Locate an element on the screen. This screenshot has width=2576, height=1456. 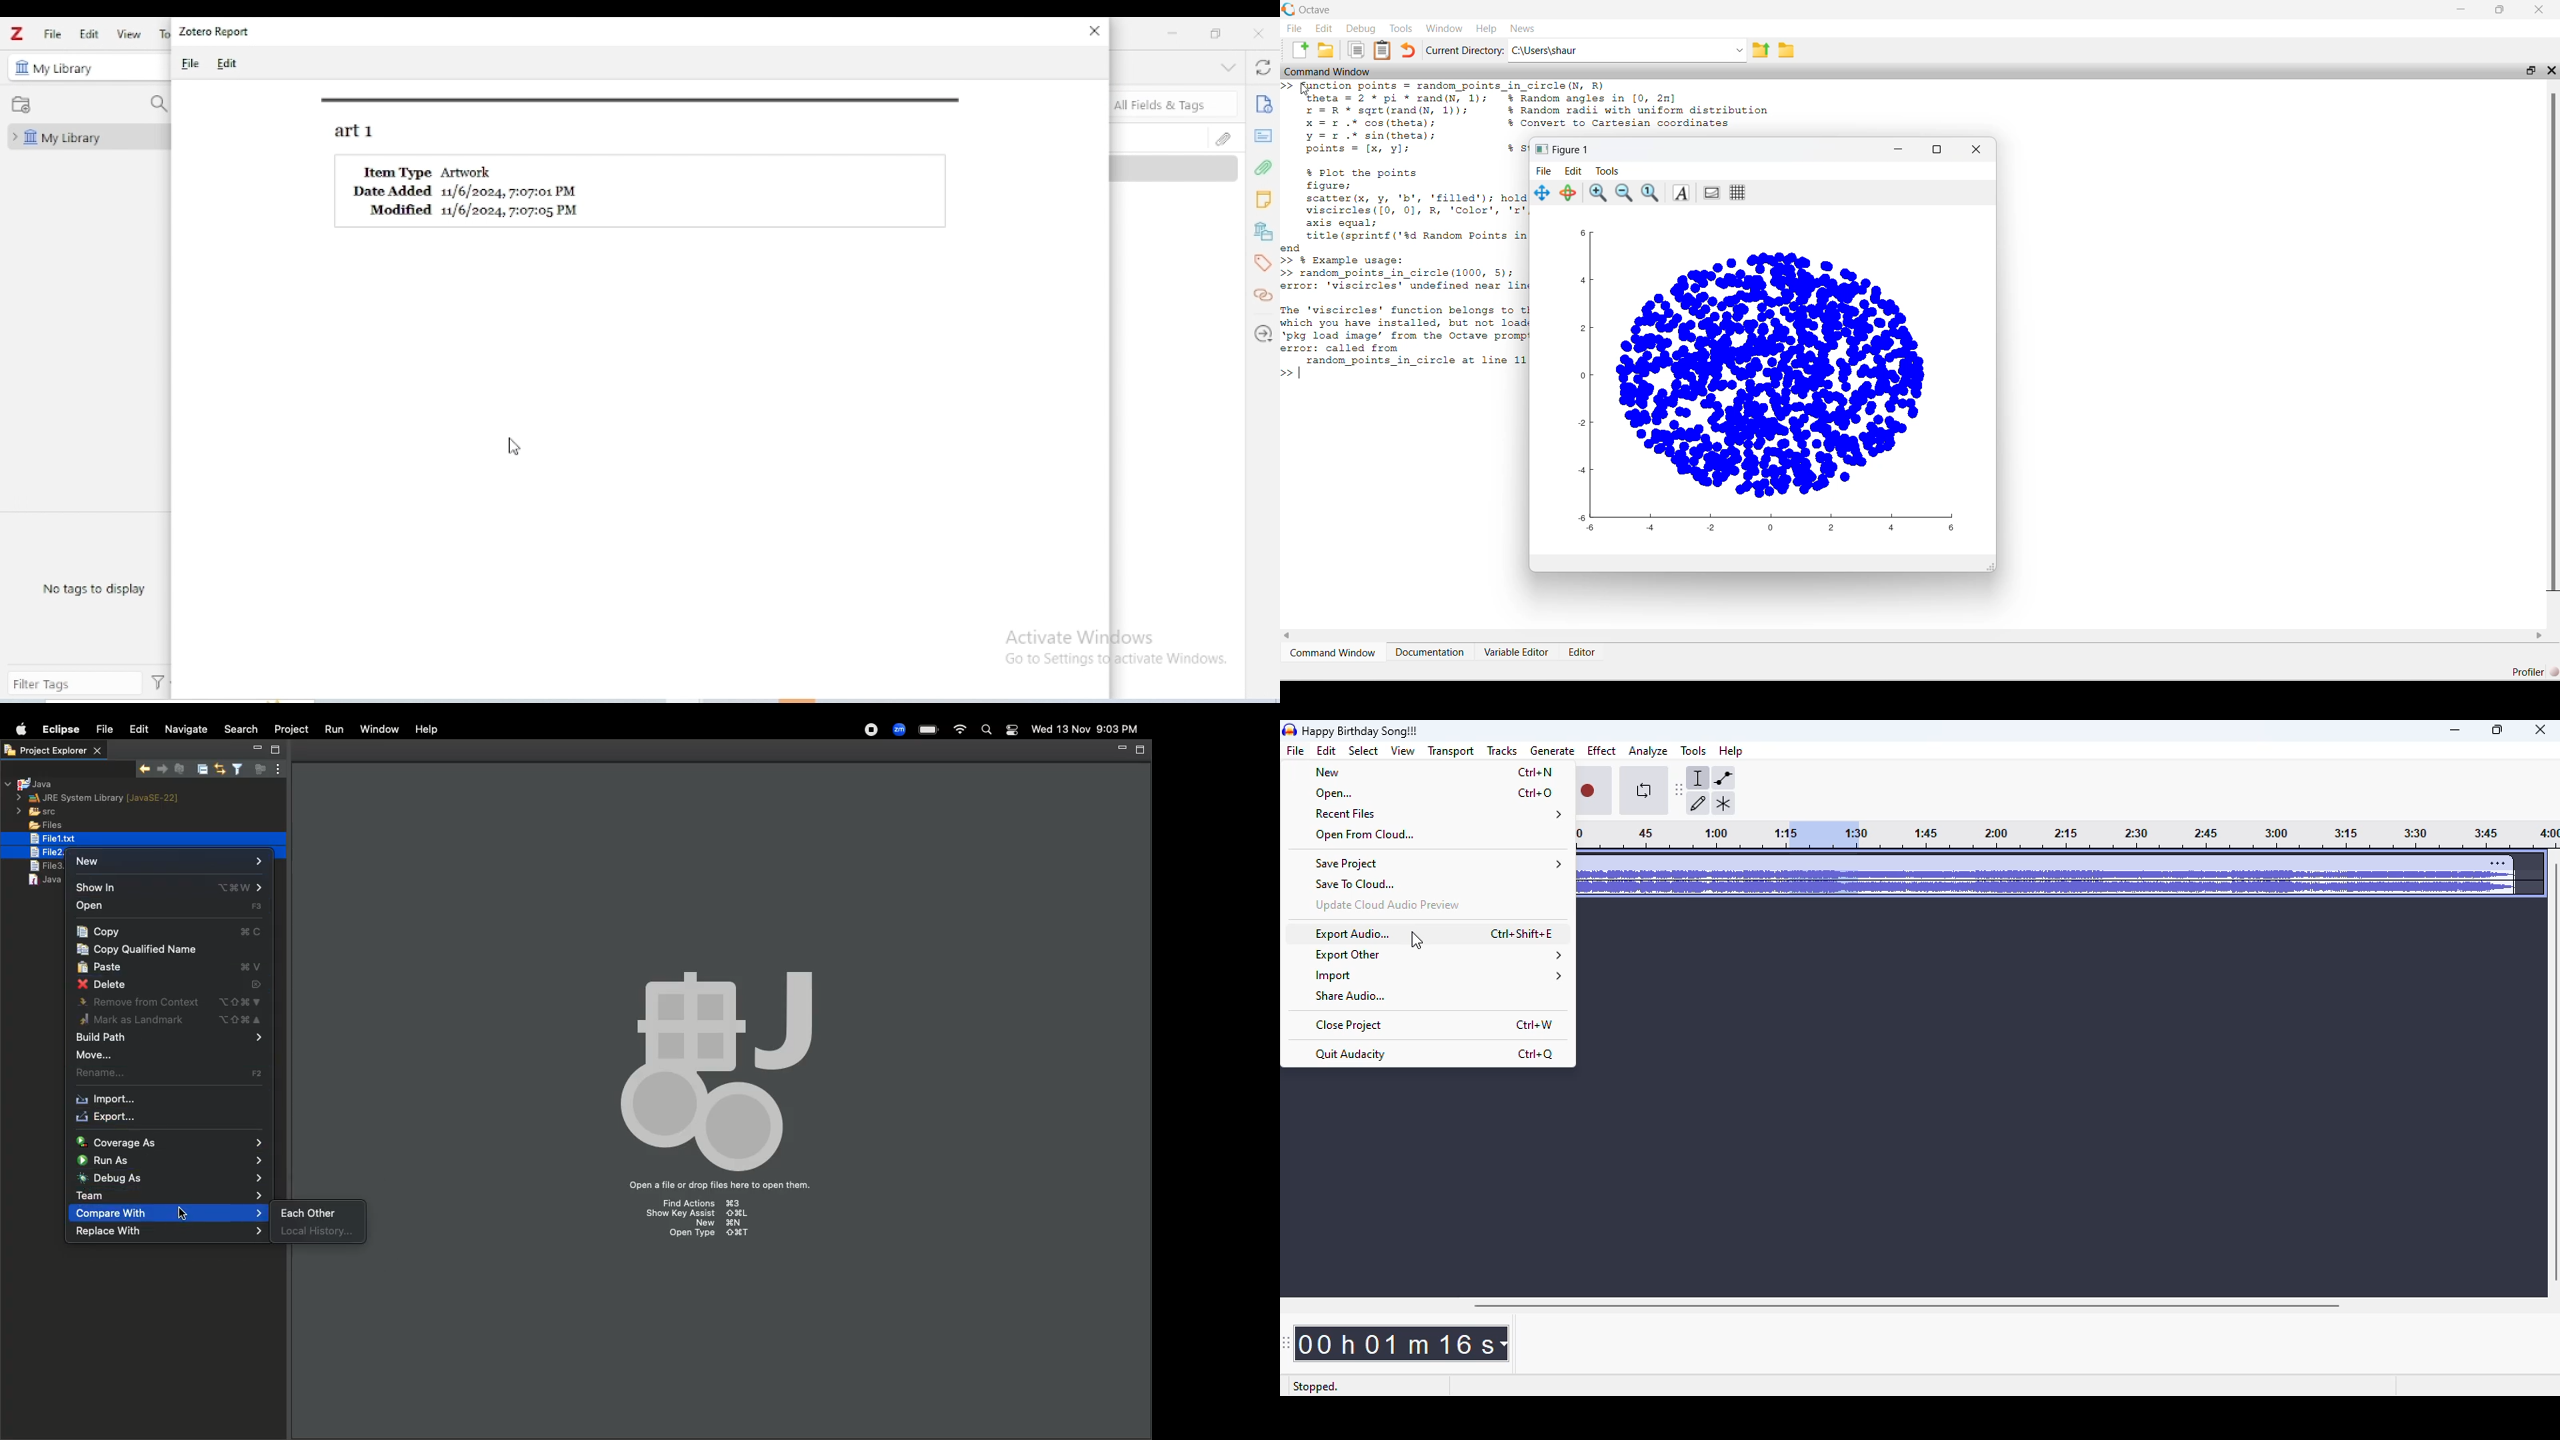
filter tags is located at coordinates (74, 685).